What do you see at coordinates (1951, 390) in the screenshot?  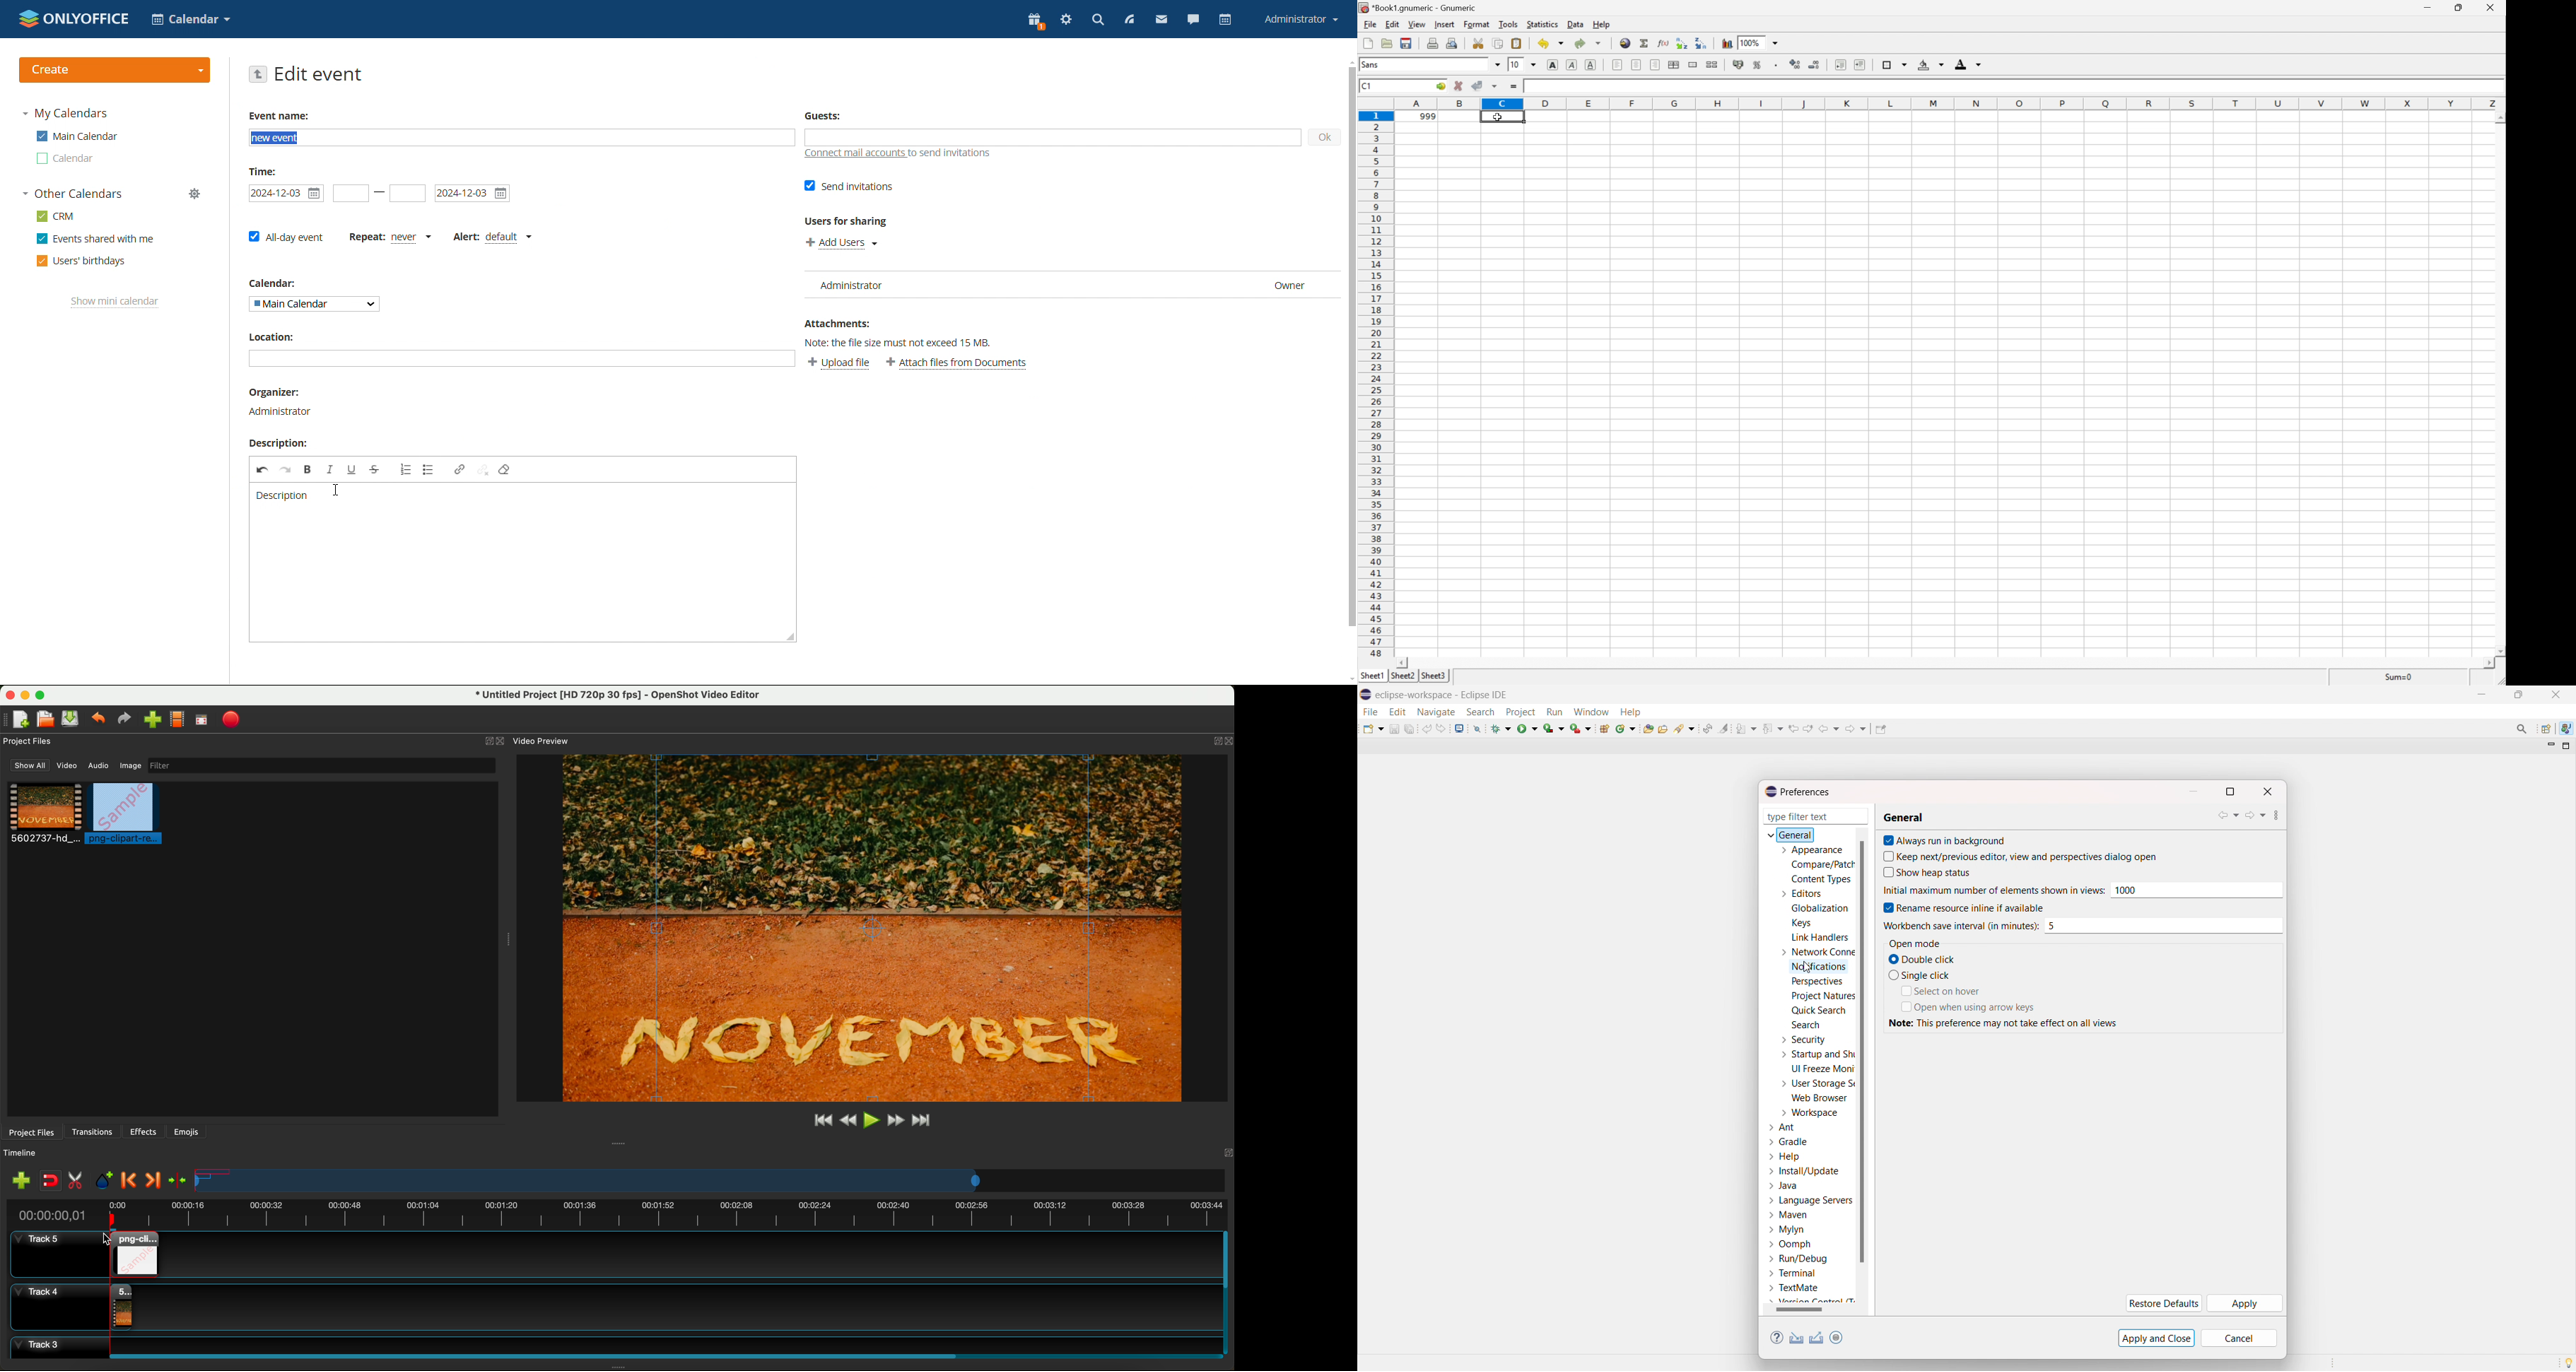 I see `Cells` at bounding box center [1951, 390].